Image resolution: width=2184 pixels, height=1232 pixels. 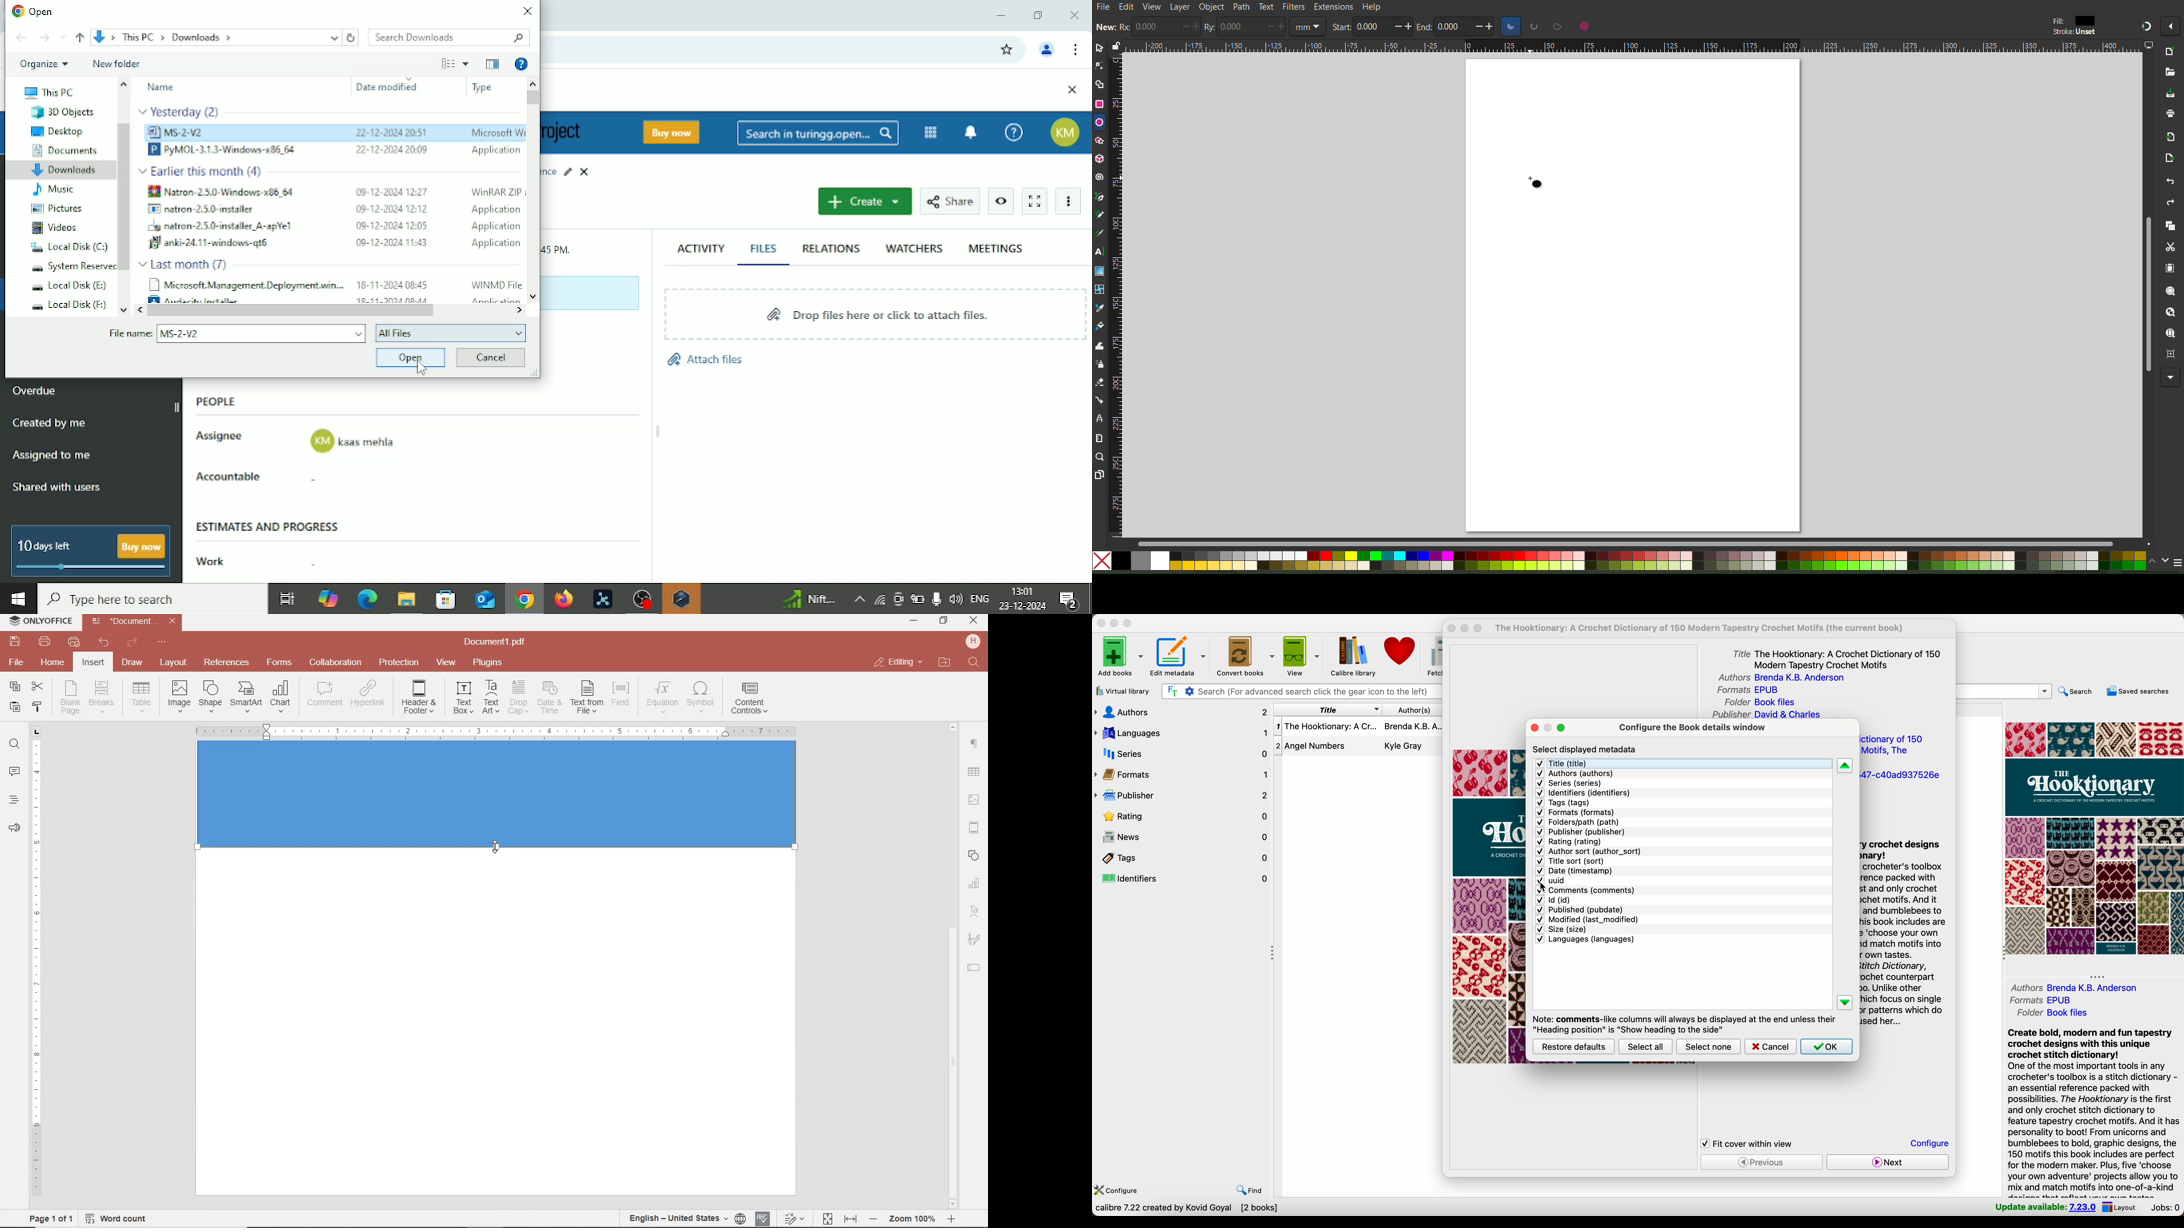 I want to click on INSERT TEXT BOX, so click(x=463, y=697).